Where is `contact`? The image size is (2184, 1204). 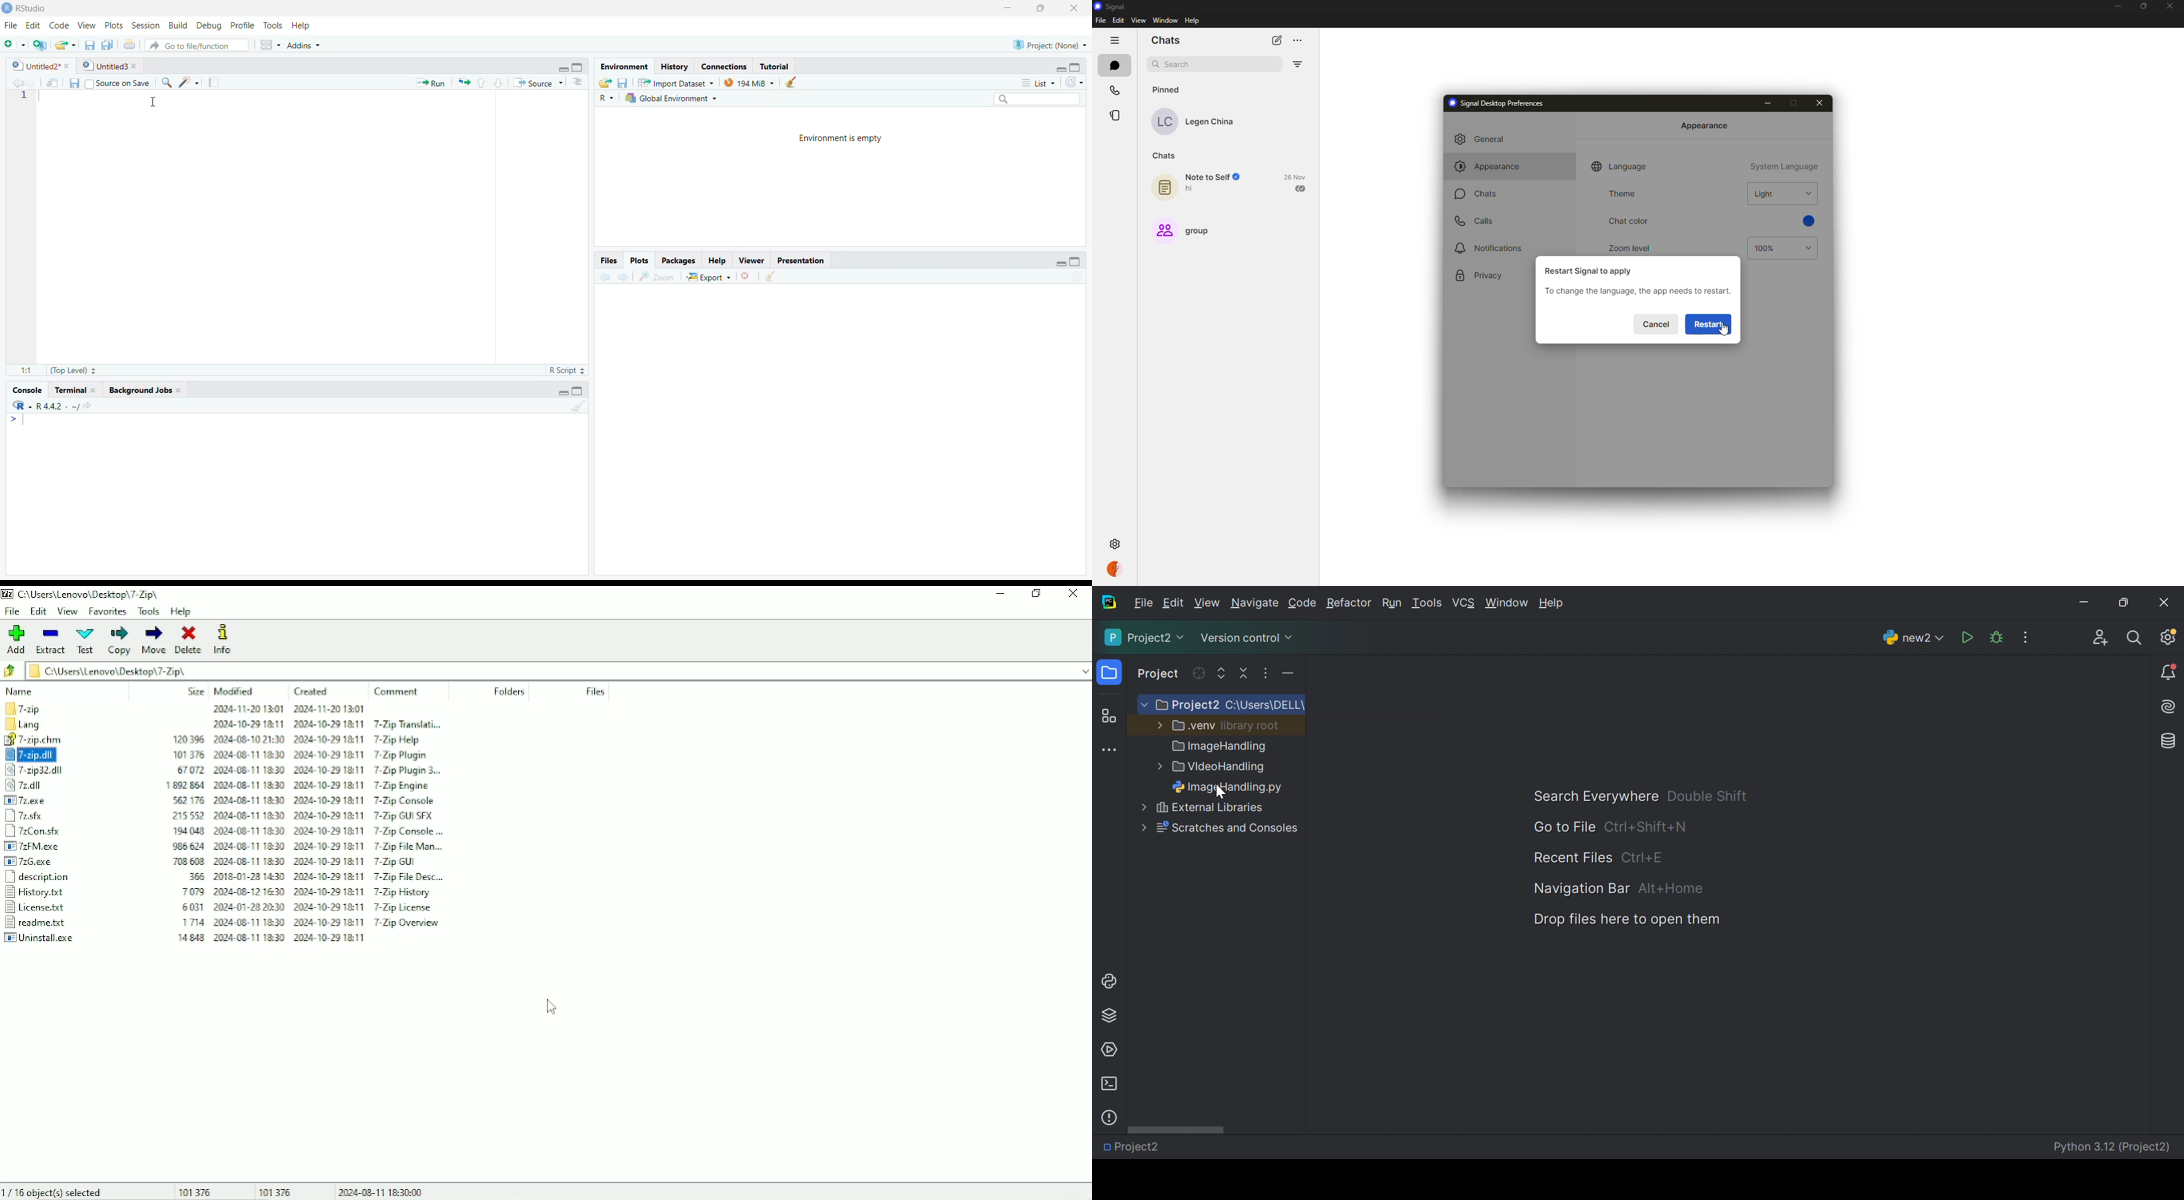 contact is located at coordinates (1201, 121).